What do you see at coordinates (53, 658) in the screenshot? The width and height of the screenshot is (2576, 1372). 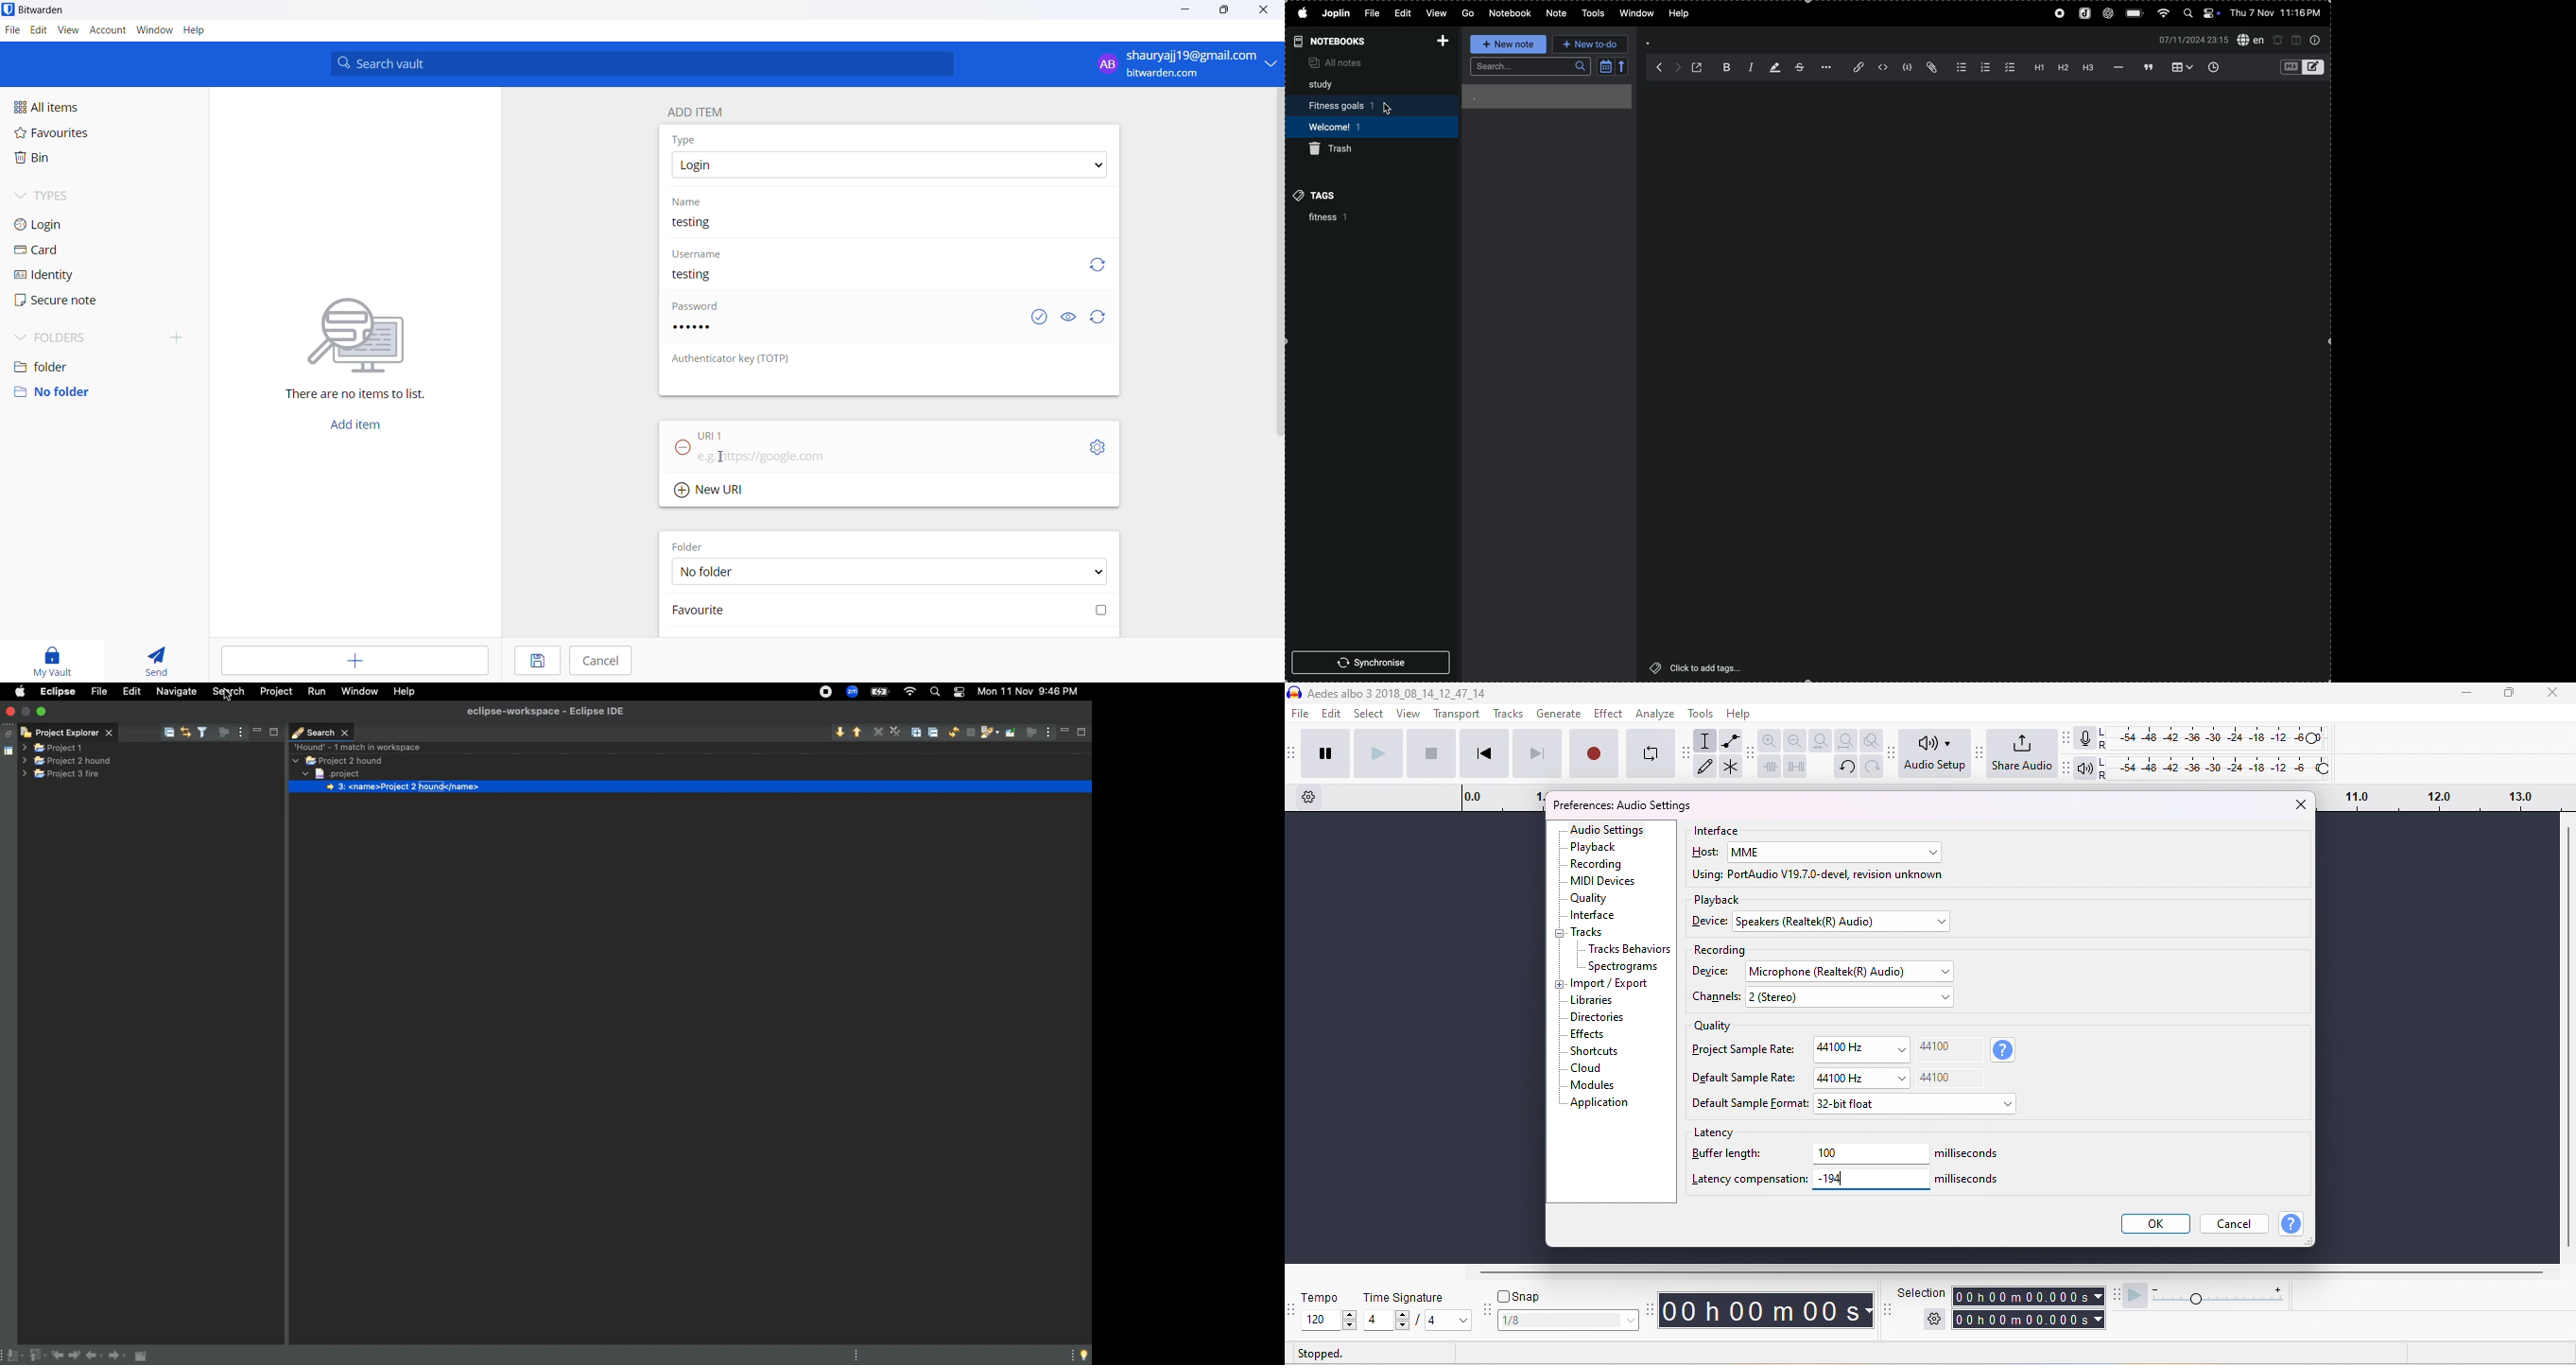 I see `my vault` at bounding box center [53, 658].